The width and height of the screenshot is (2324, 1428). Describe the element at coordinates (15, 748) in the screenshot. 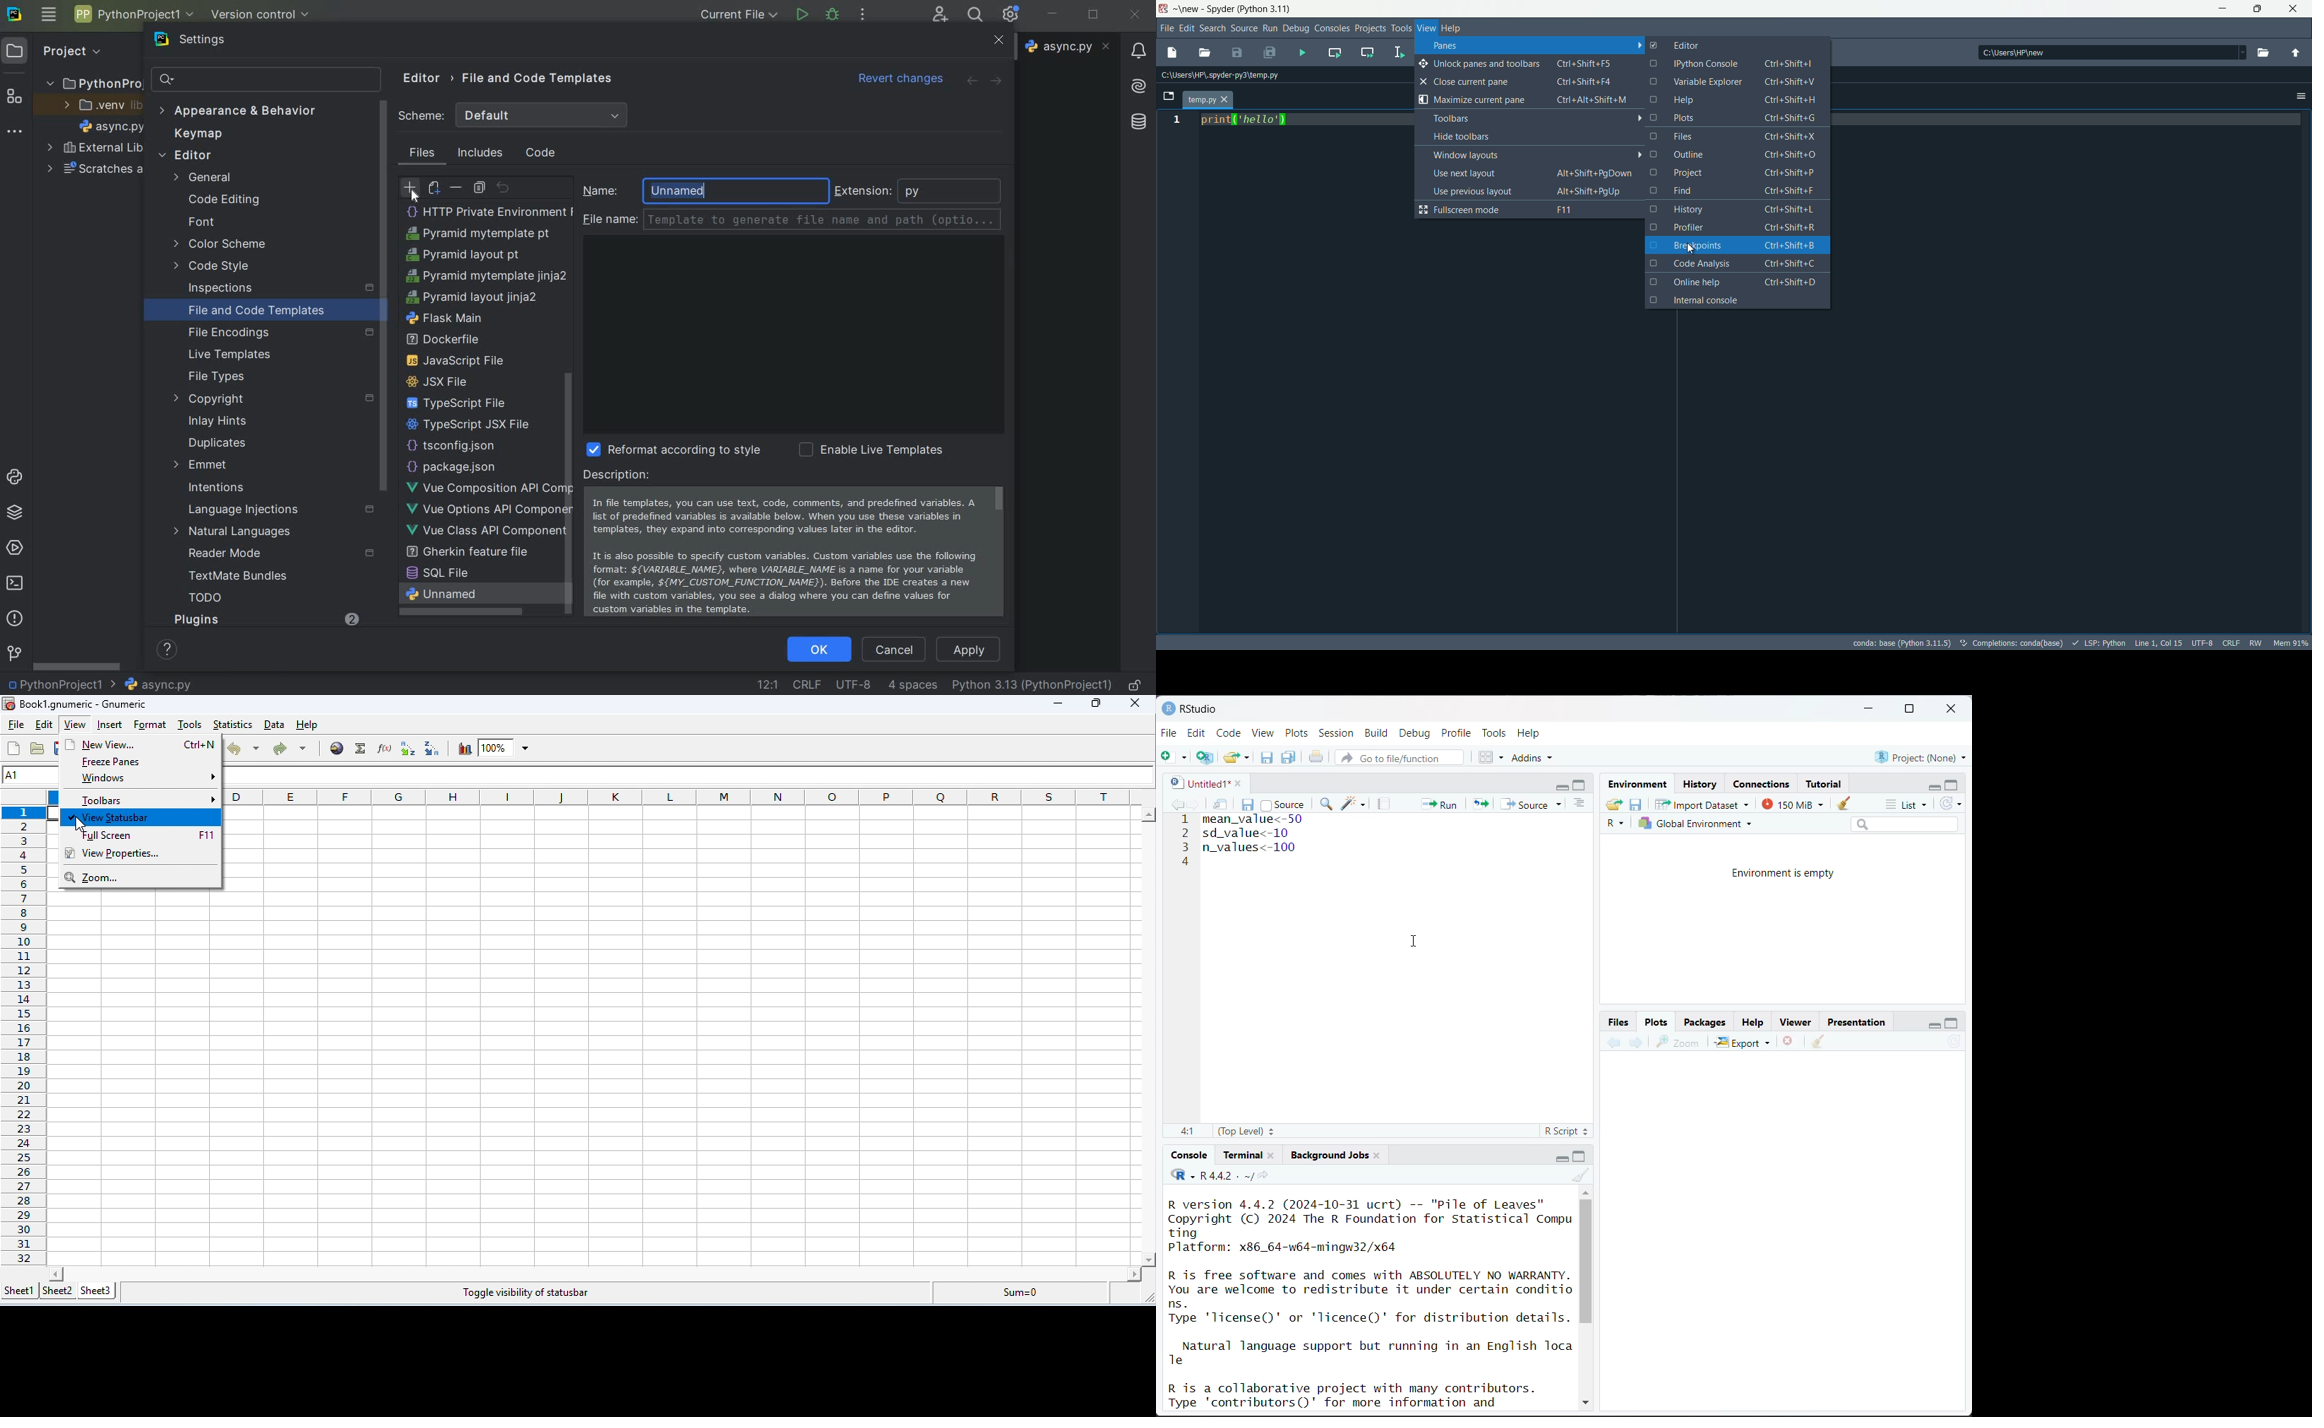

I see `new` at that location.